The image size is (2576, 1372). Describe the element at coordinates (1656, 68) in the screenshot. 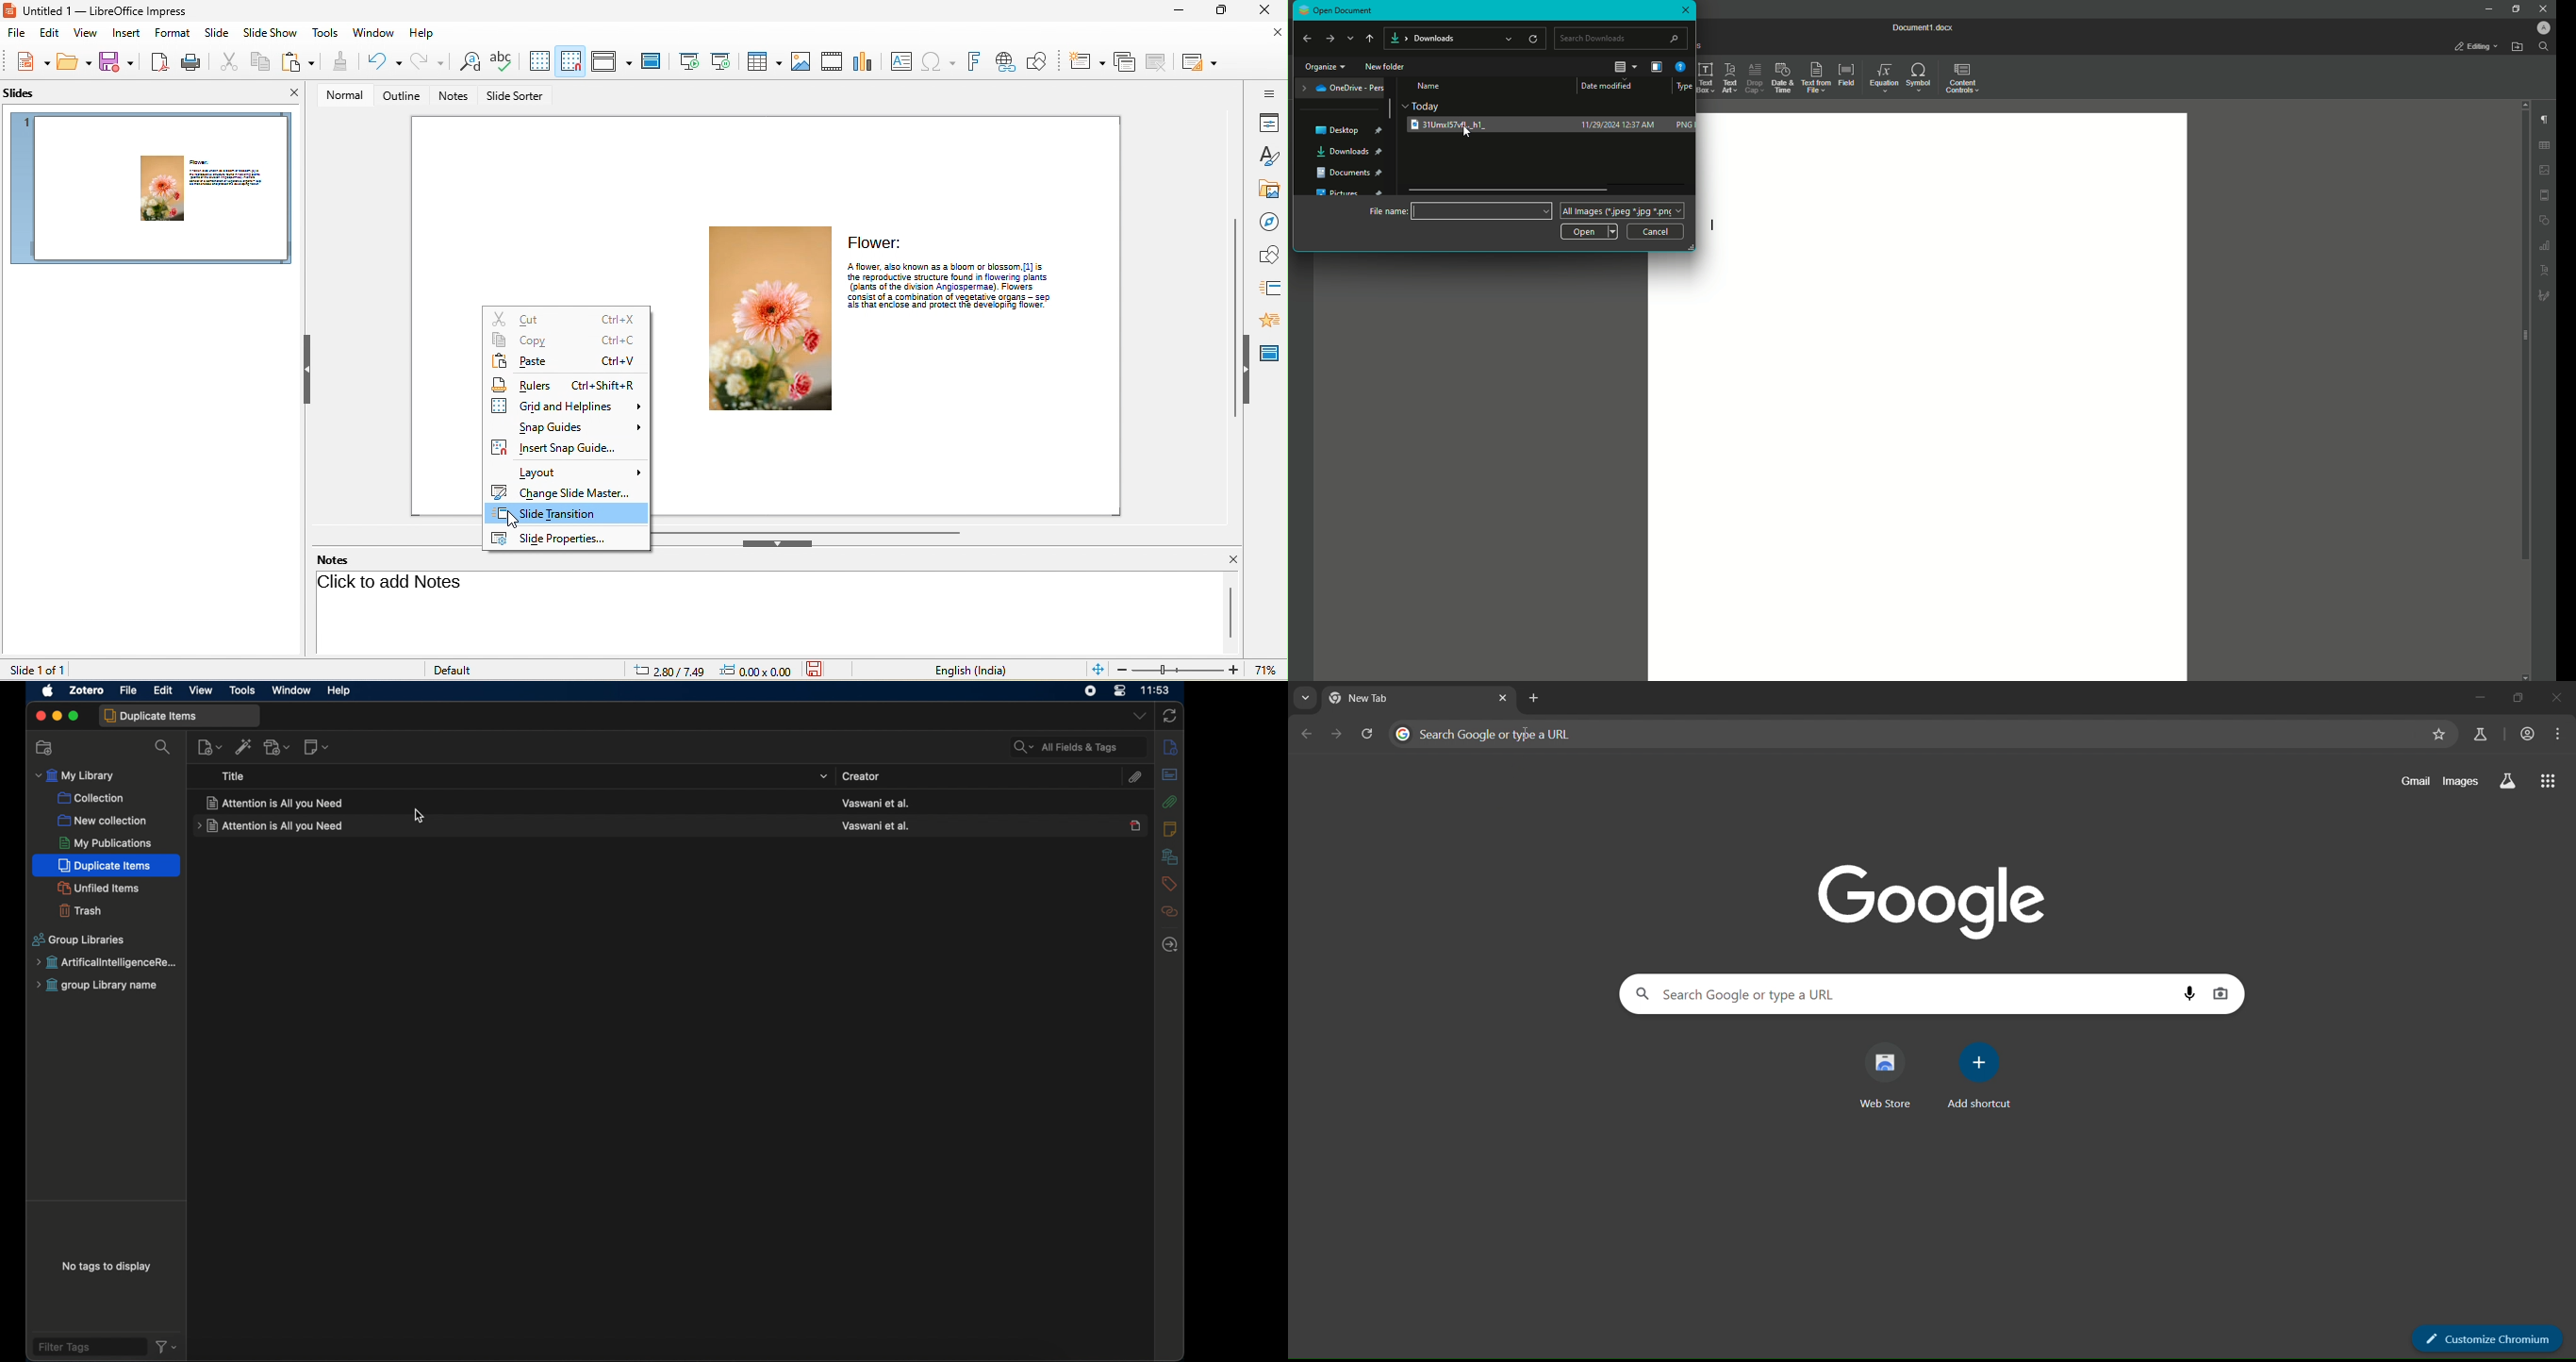

I see `Filter` at that location.